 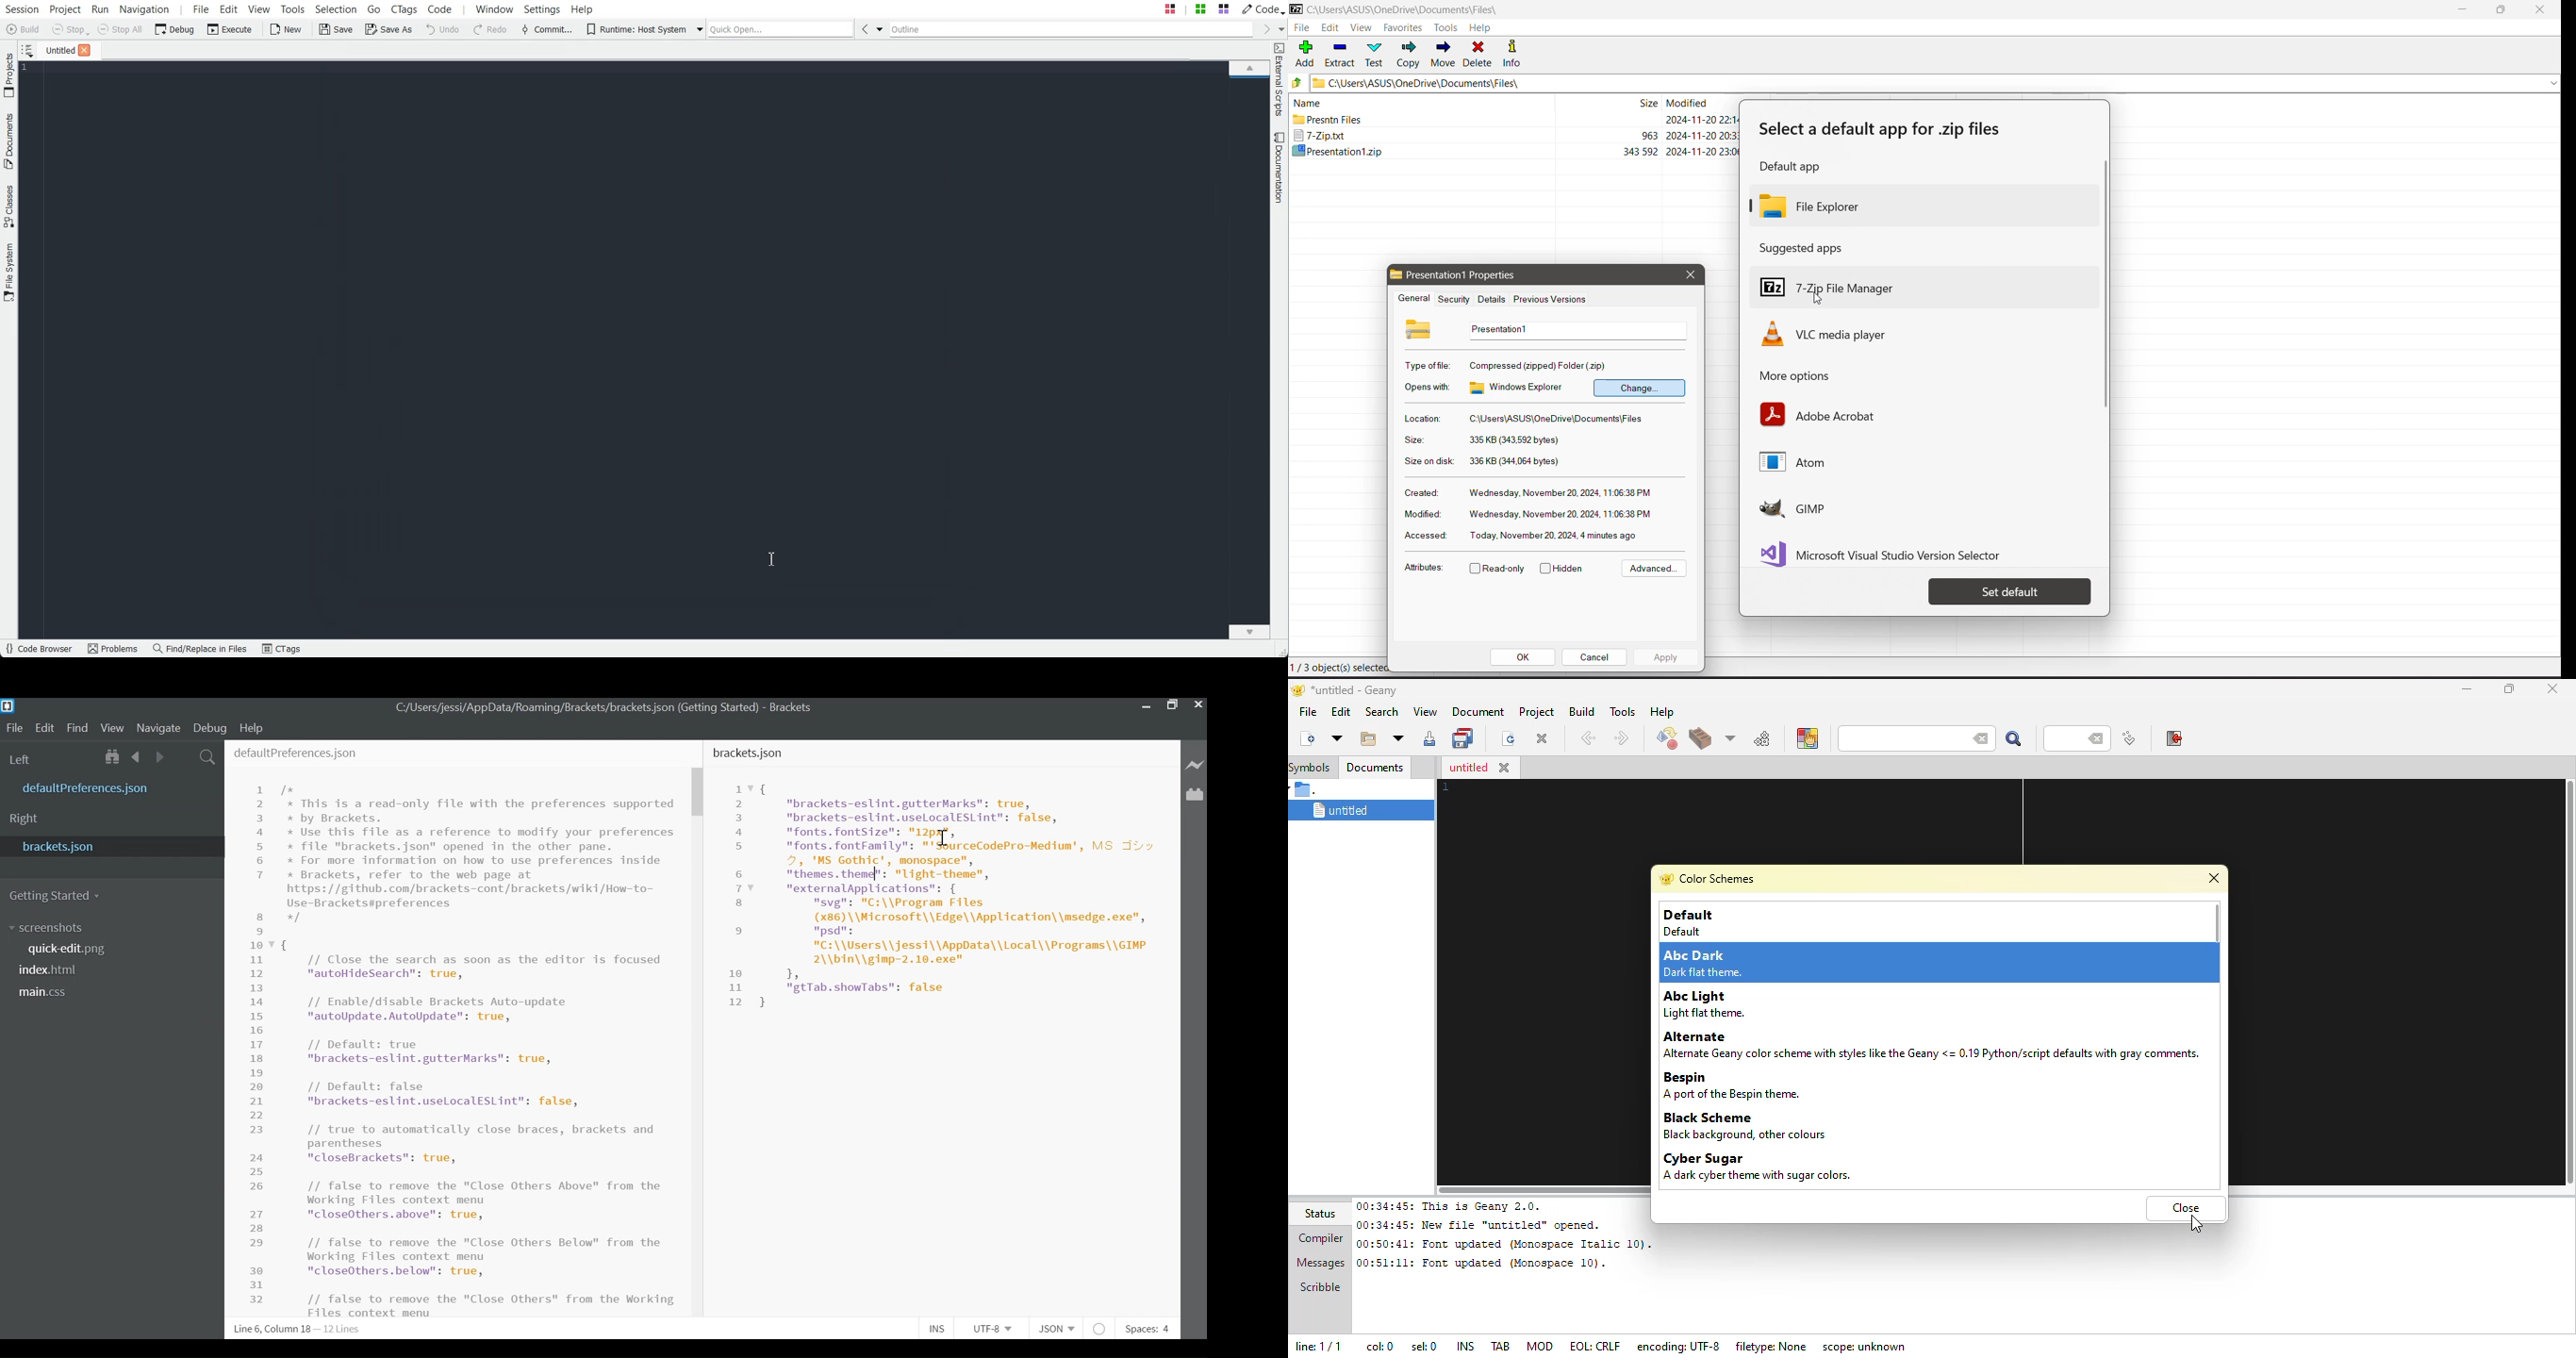 I want to click on index.html, so click(x=52, y=971).